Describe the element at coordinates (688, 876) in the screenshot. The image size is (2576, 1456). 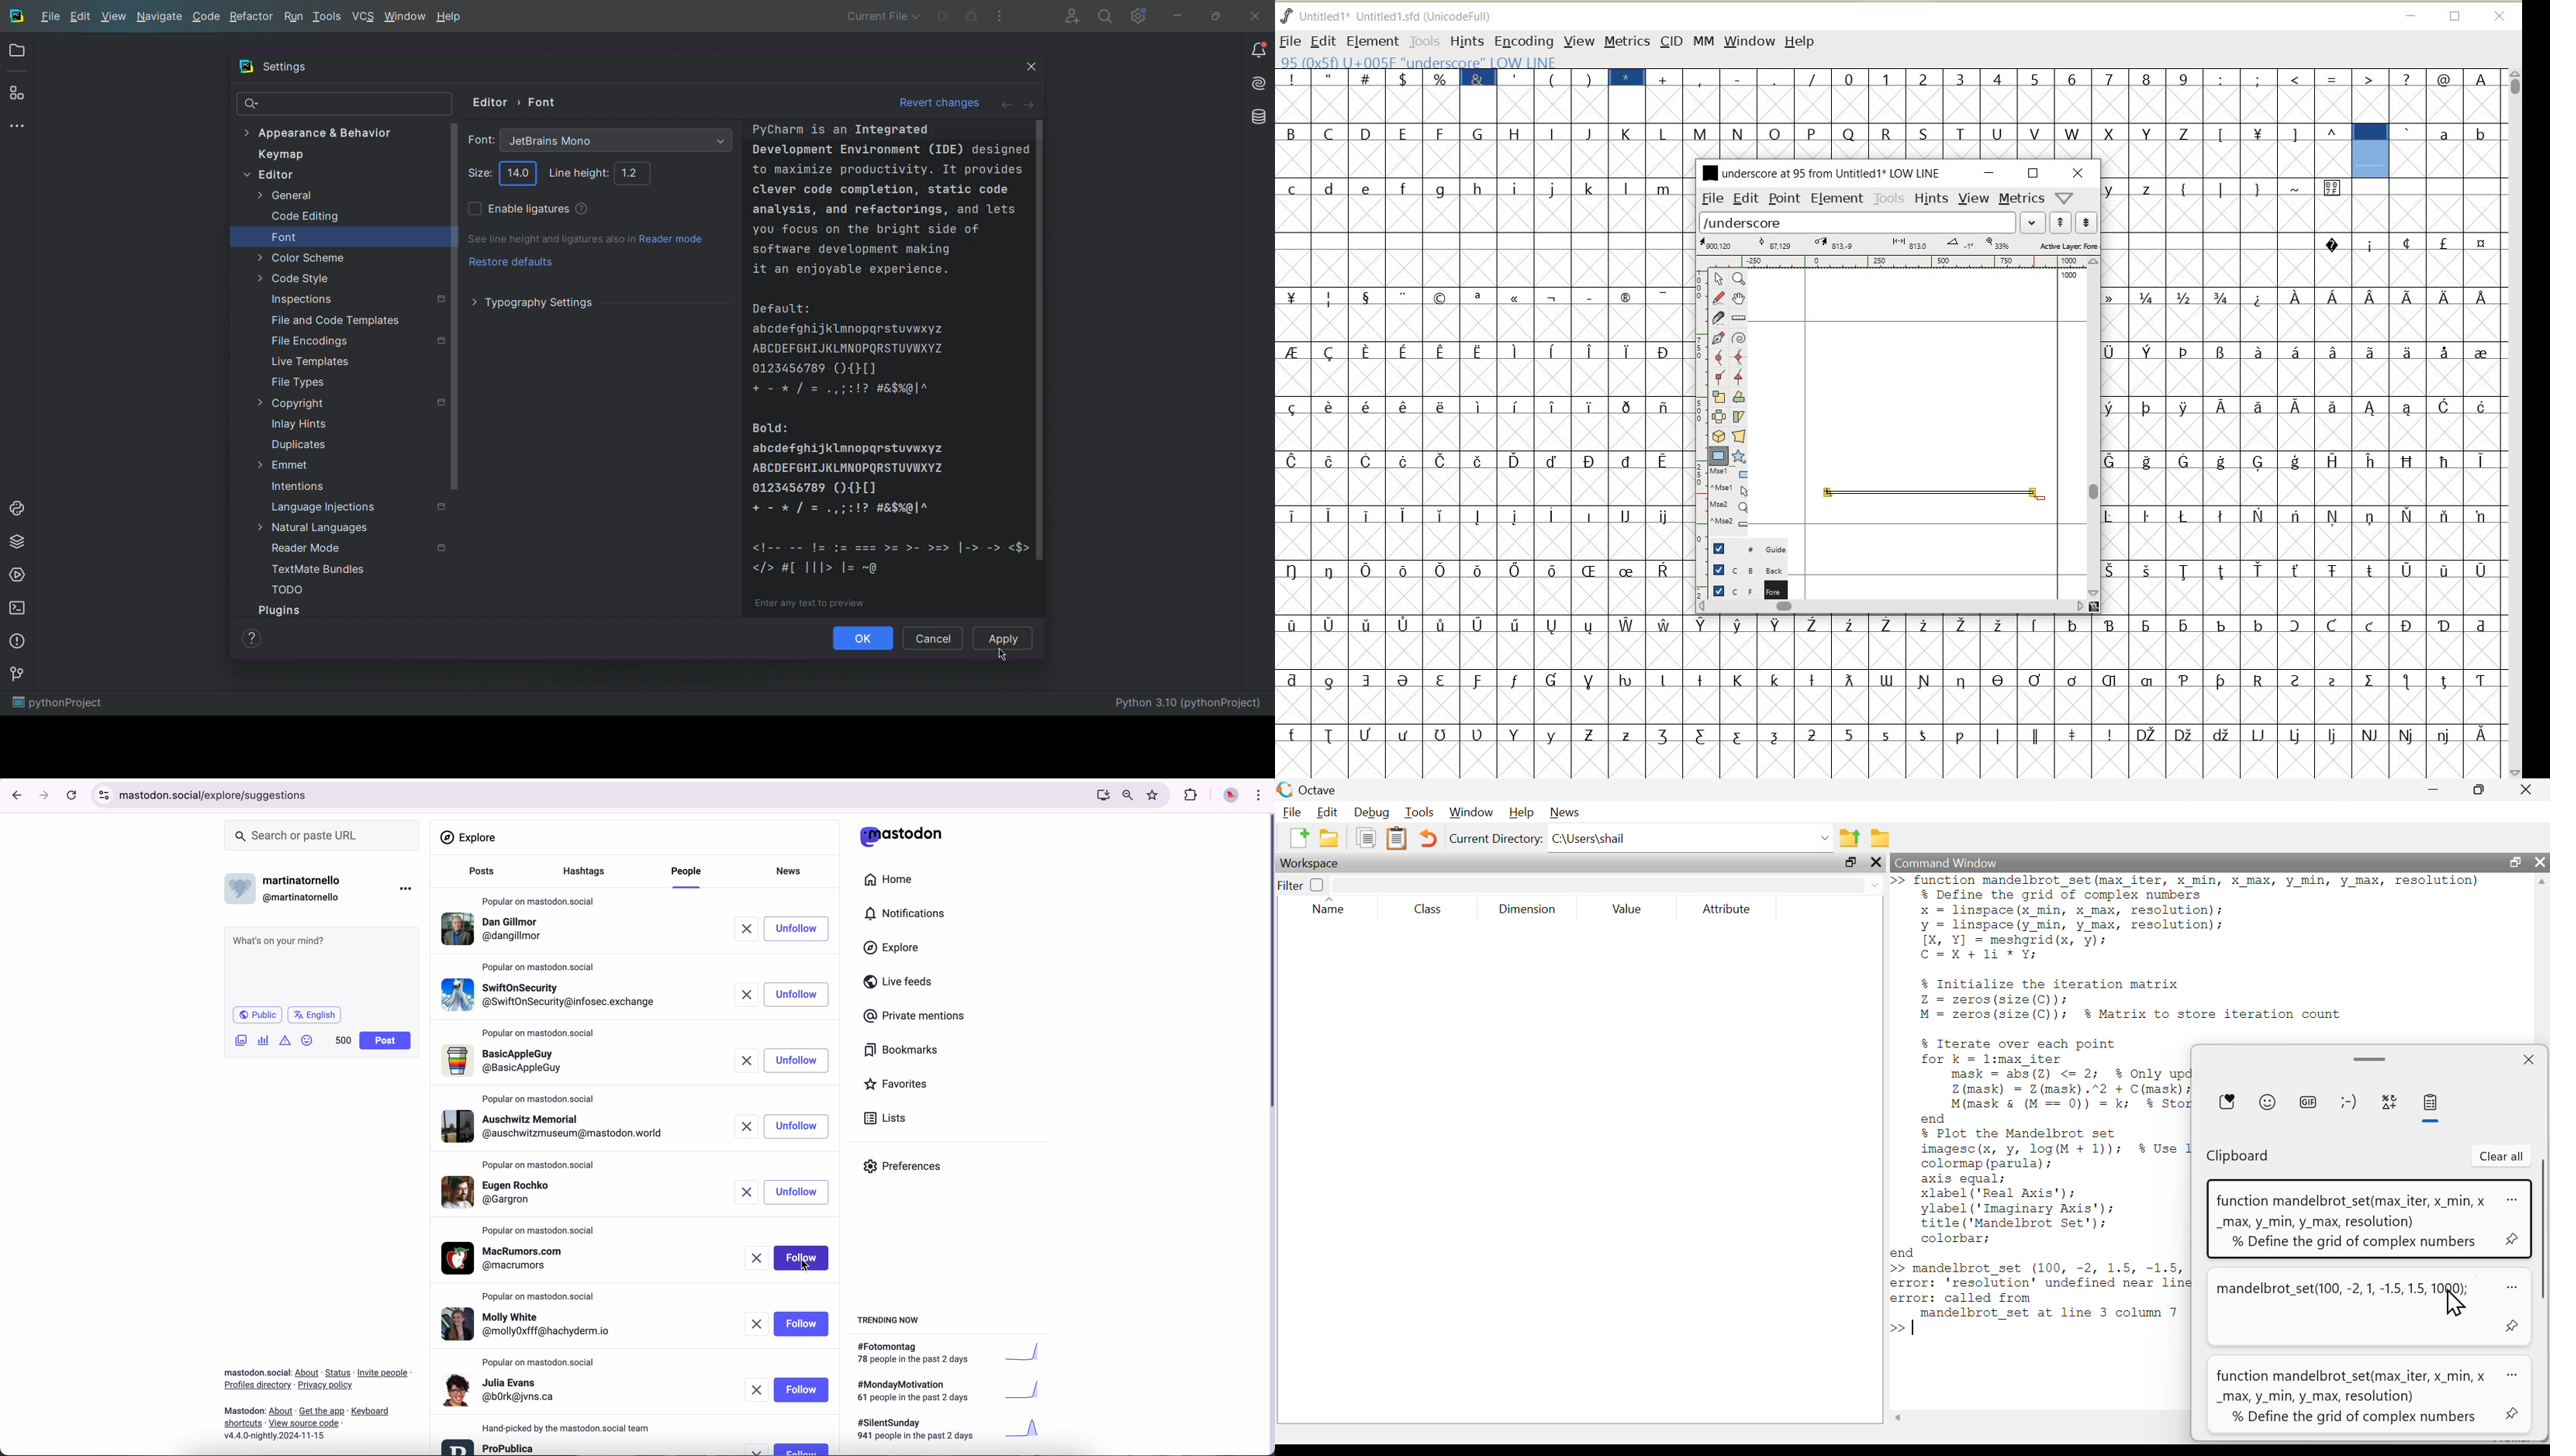
I see `click on people` at that location.